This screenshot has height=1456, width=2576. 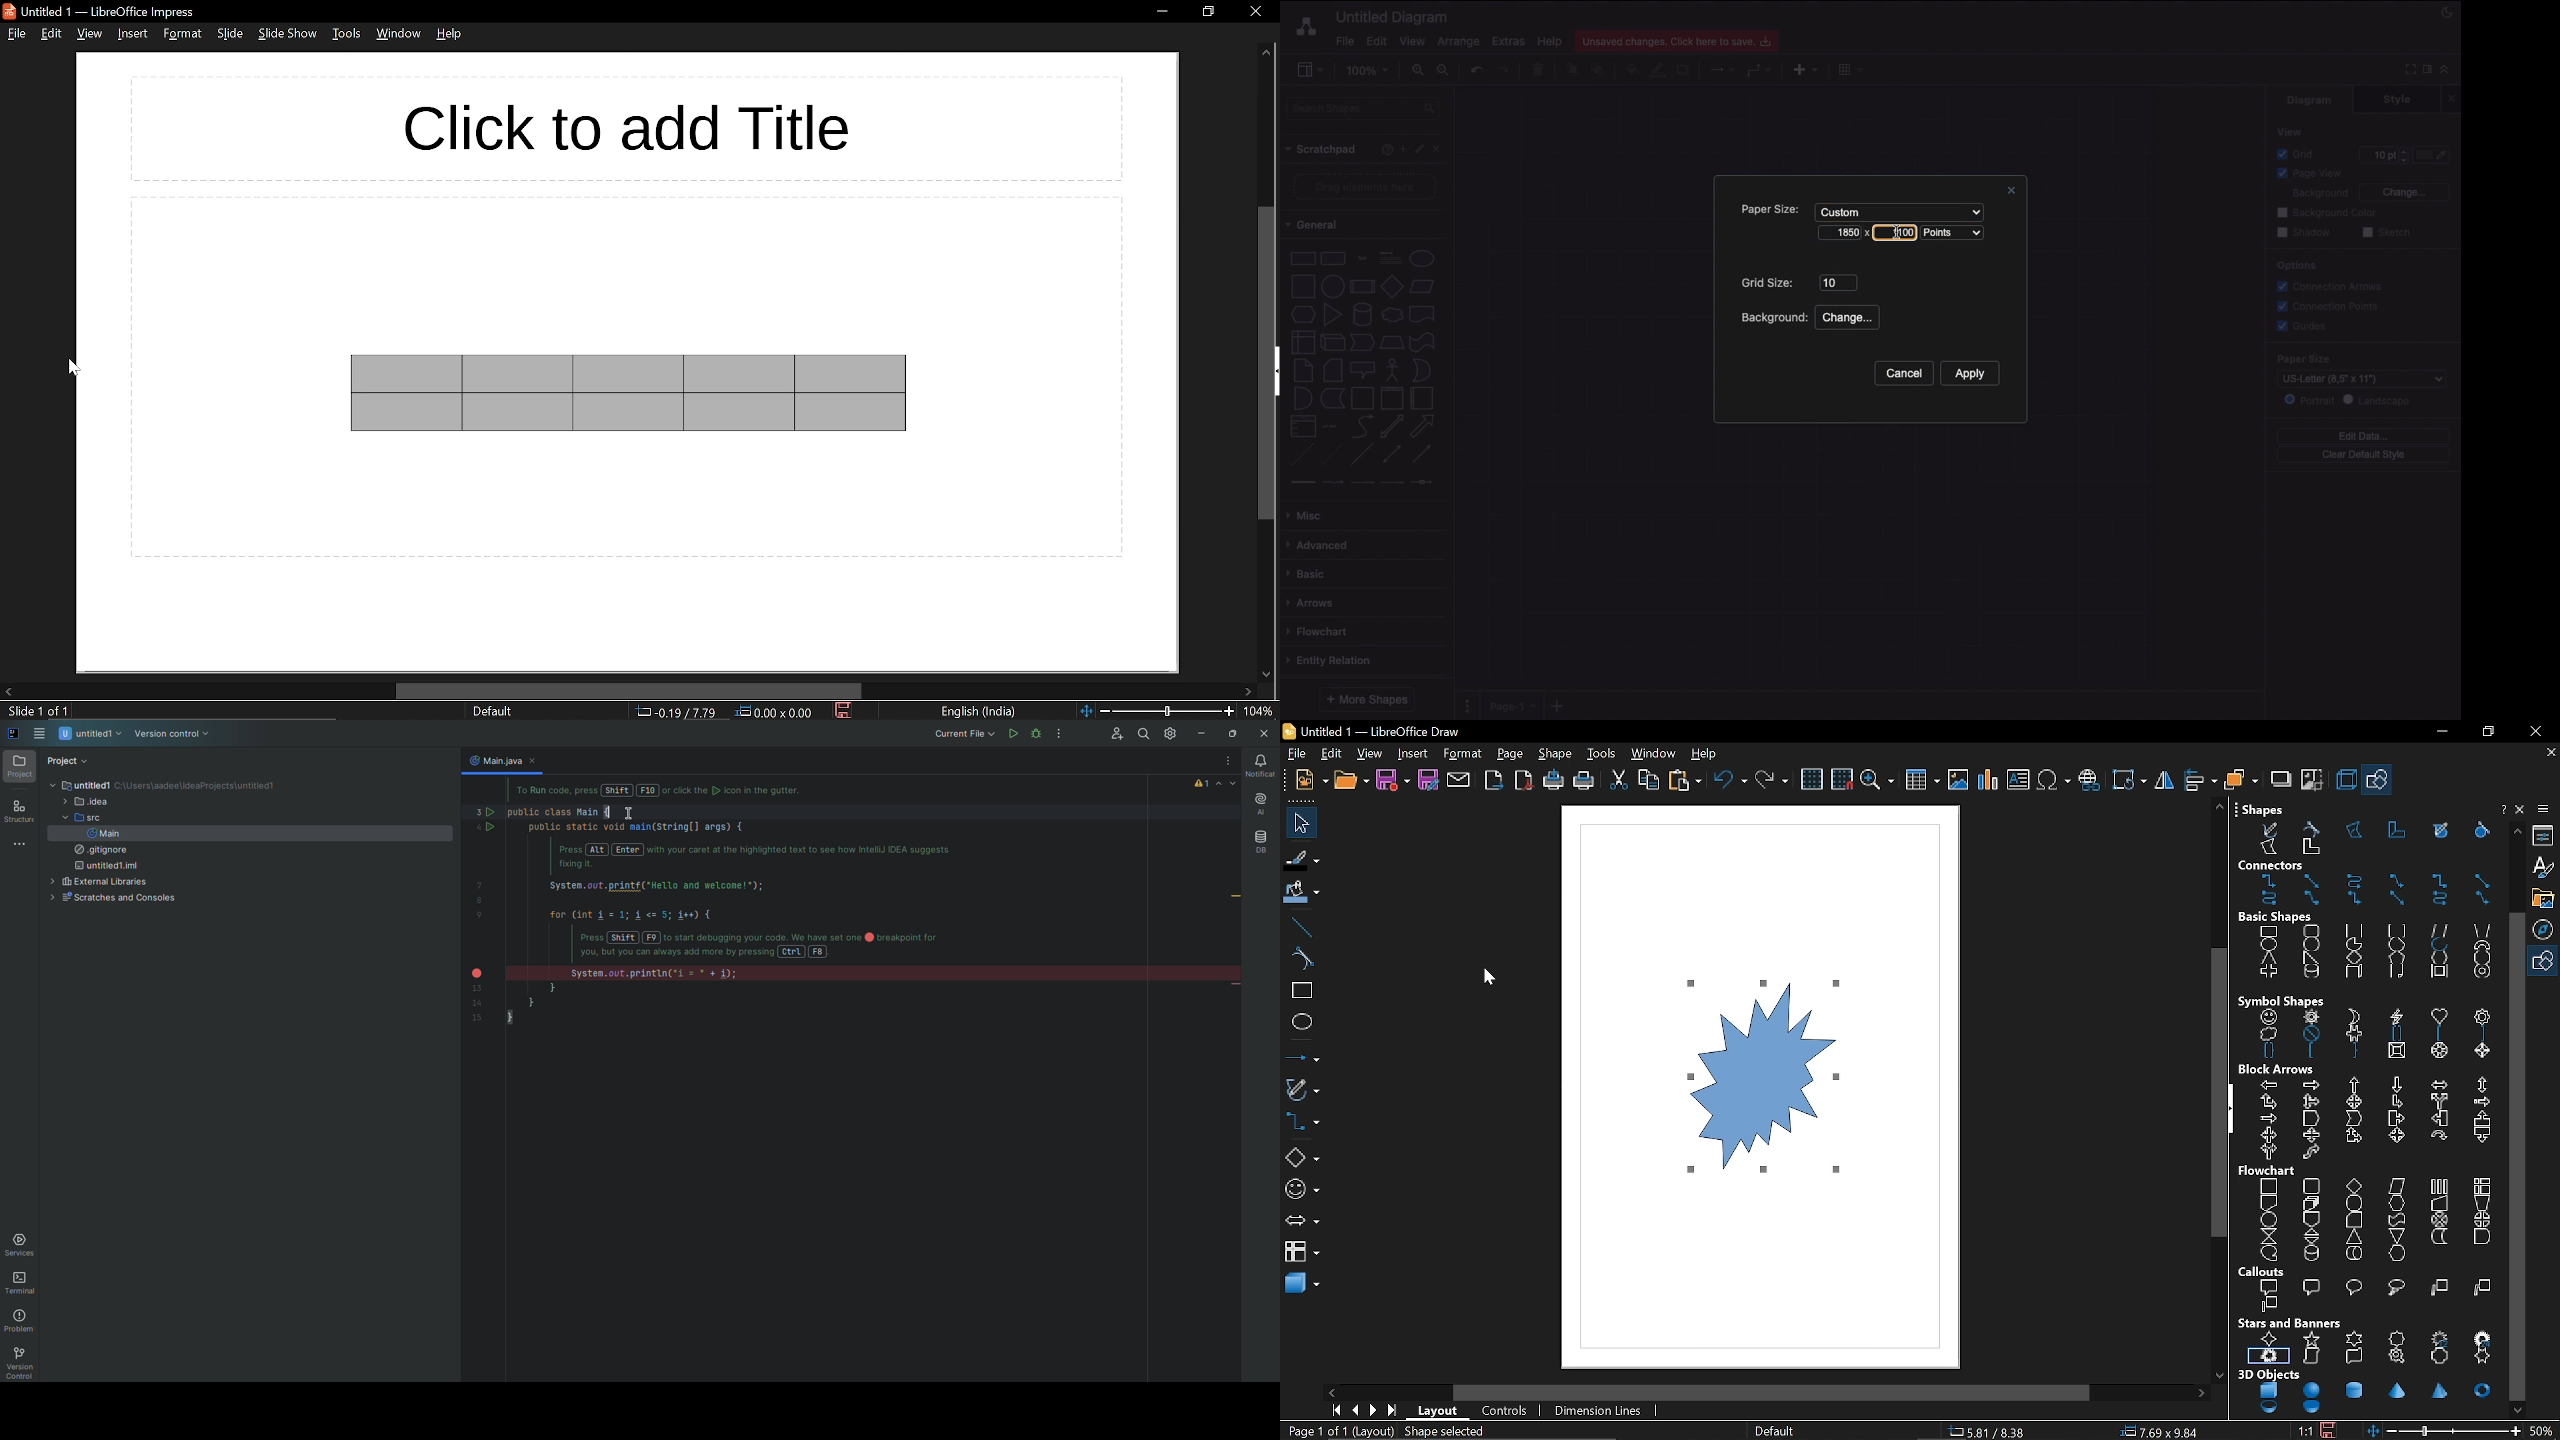 I want to click on print directly, so click(x=1554, y=780).